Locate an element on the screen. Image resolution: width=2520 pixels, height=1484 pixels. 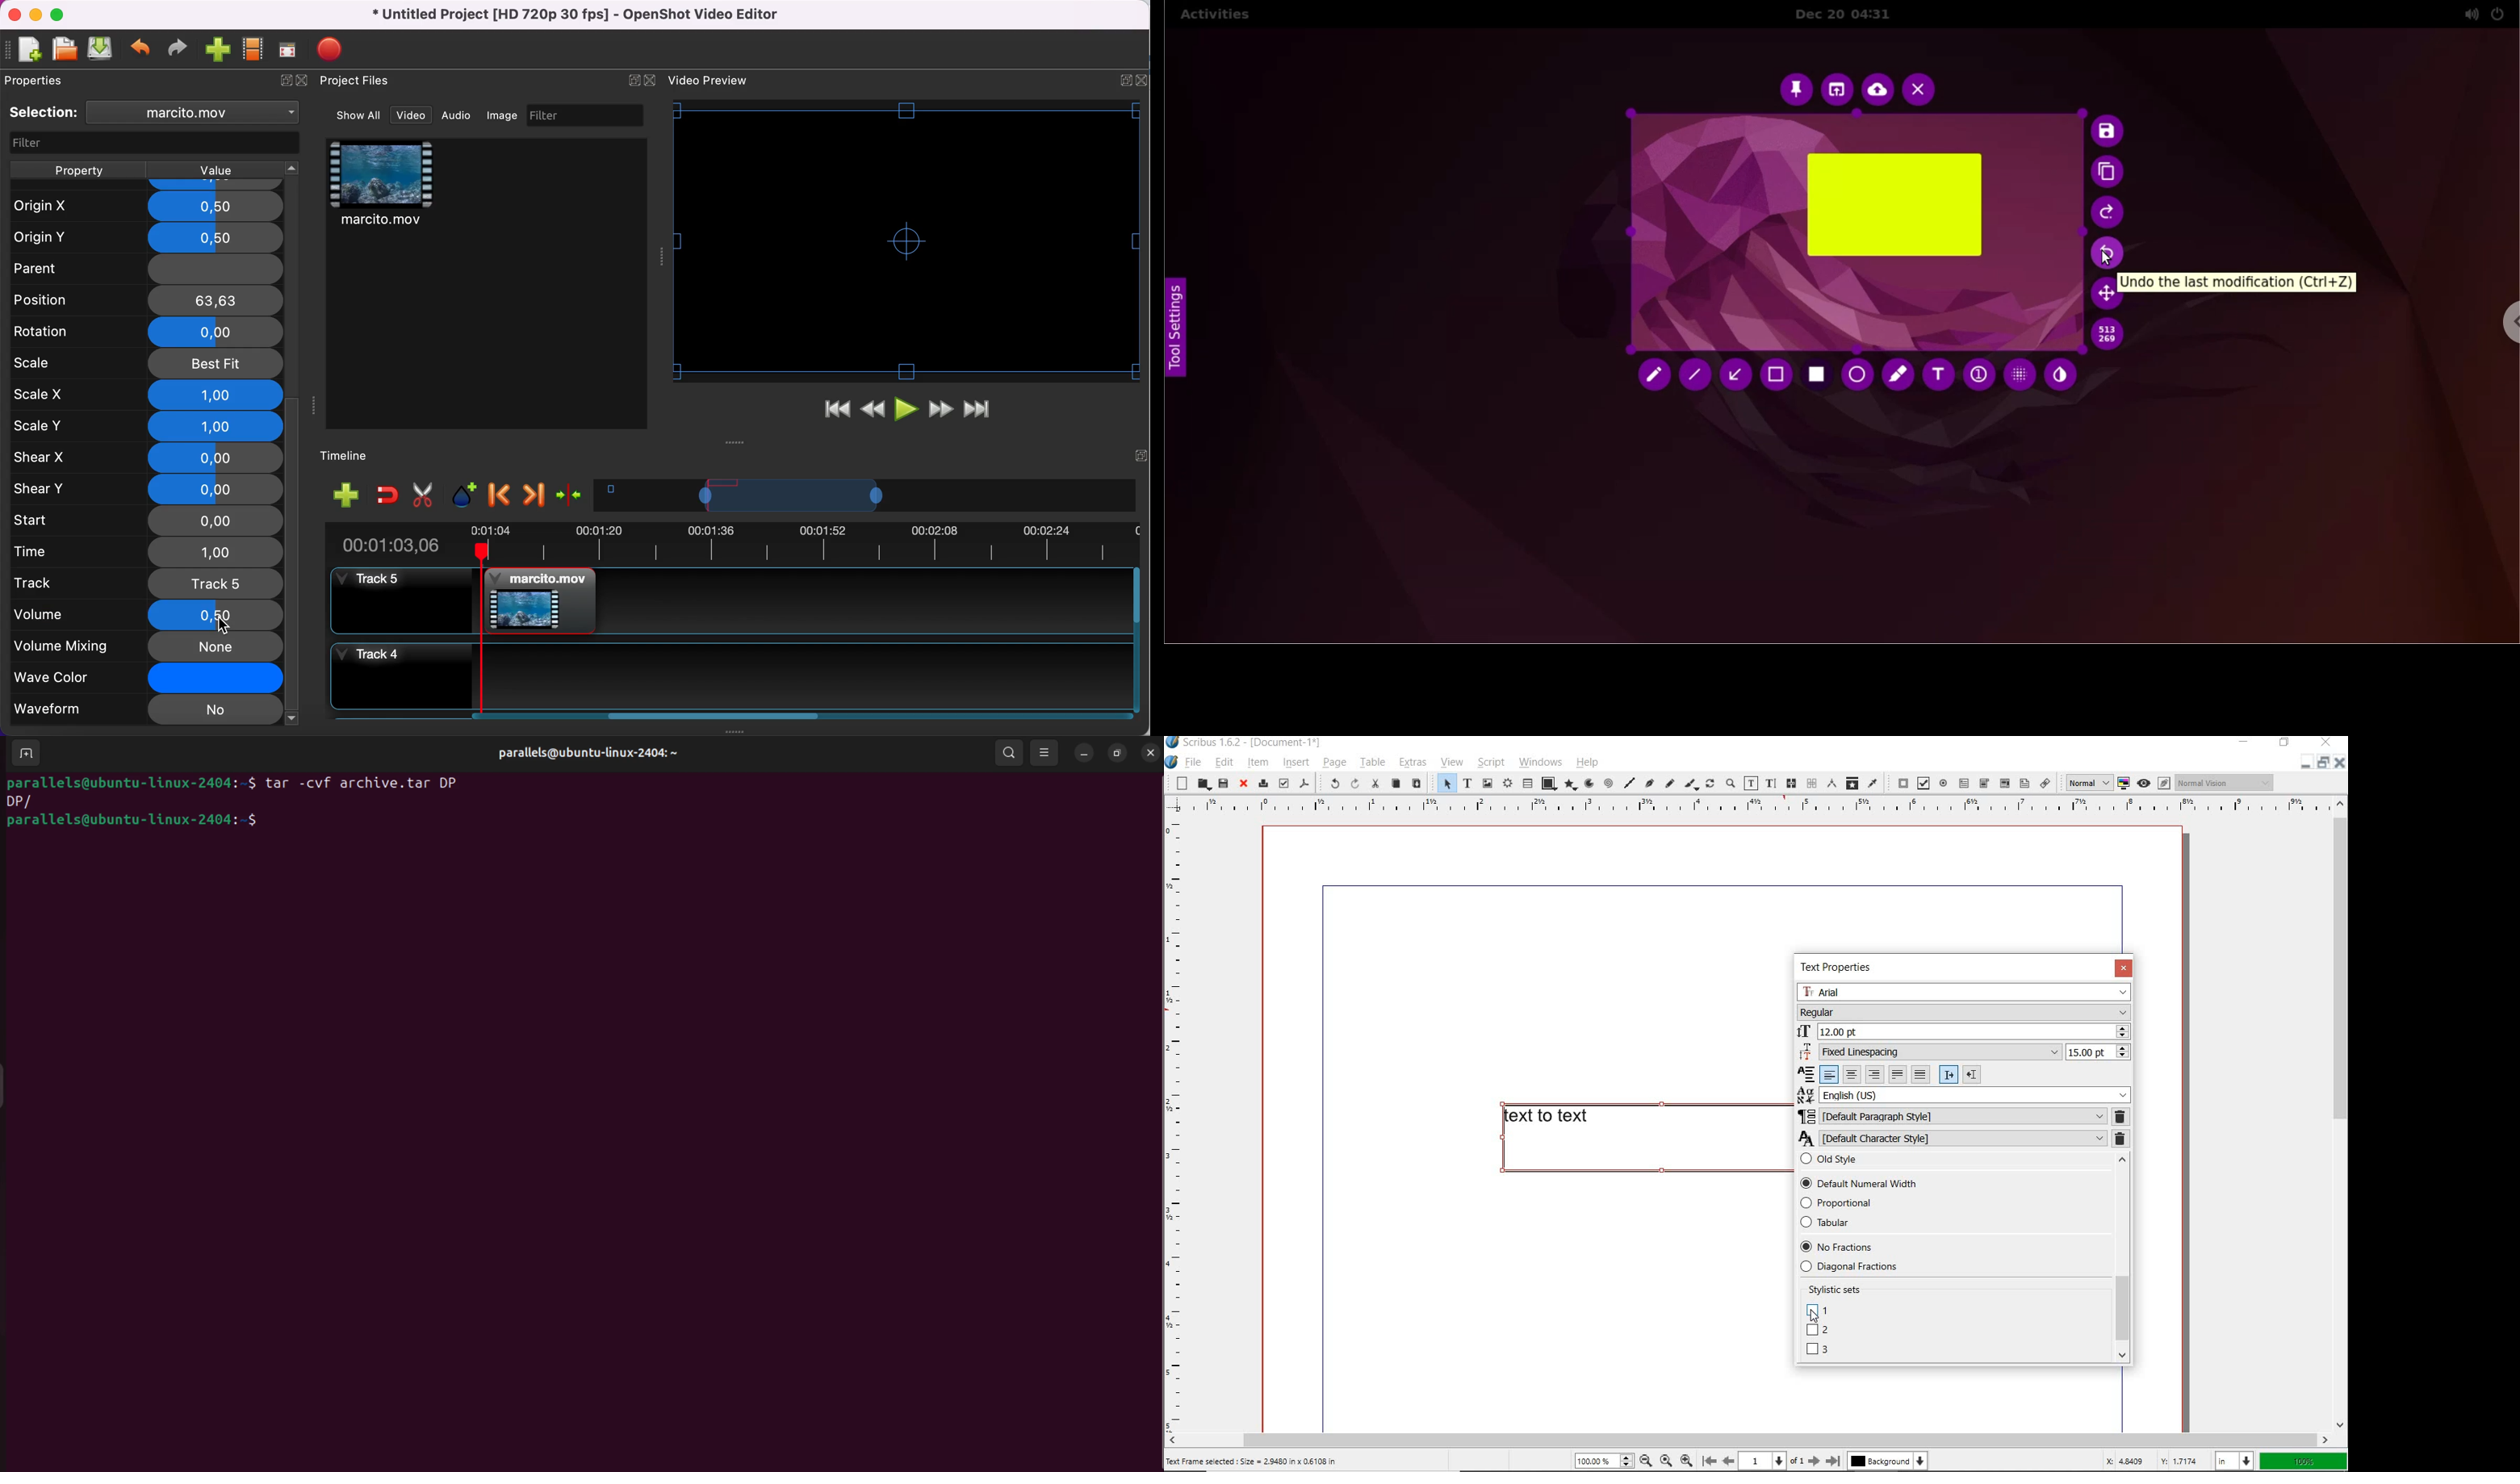
audio is located at coordinates (457, 115).